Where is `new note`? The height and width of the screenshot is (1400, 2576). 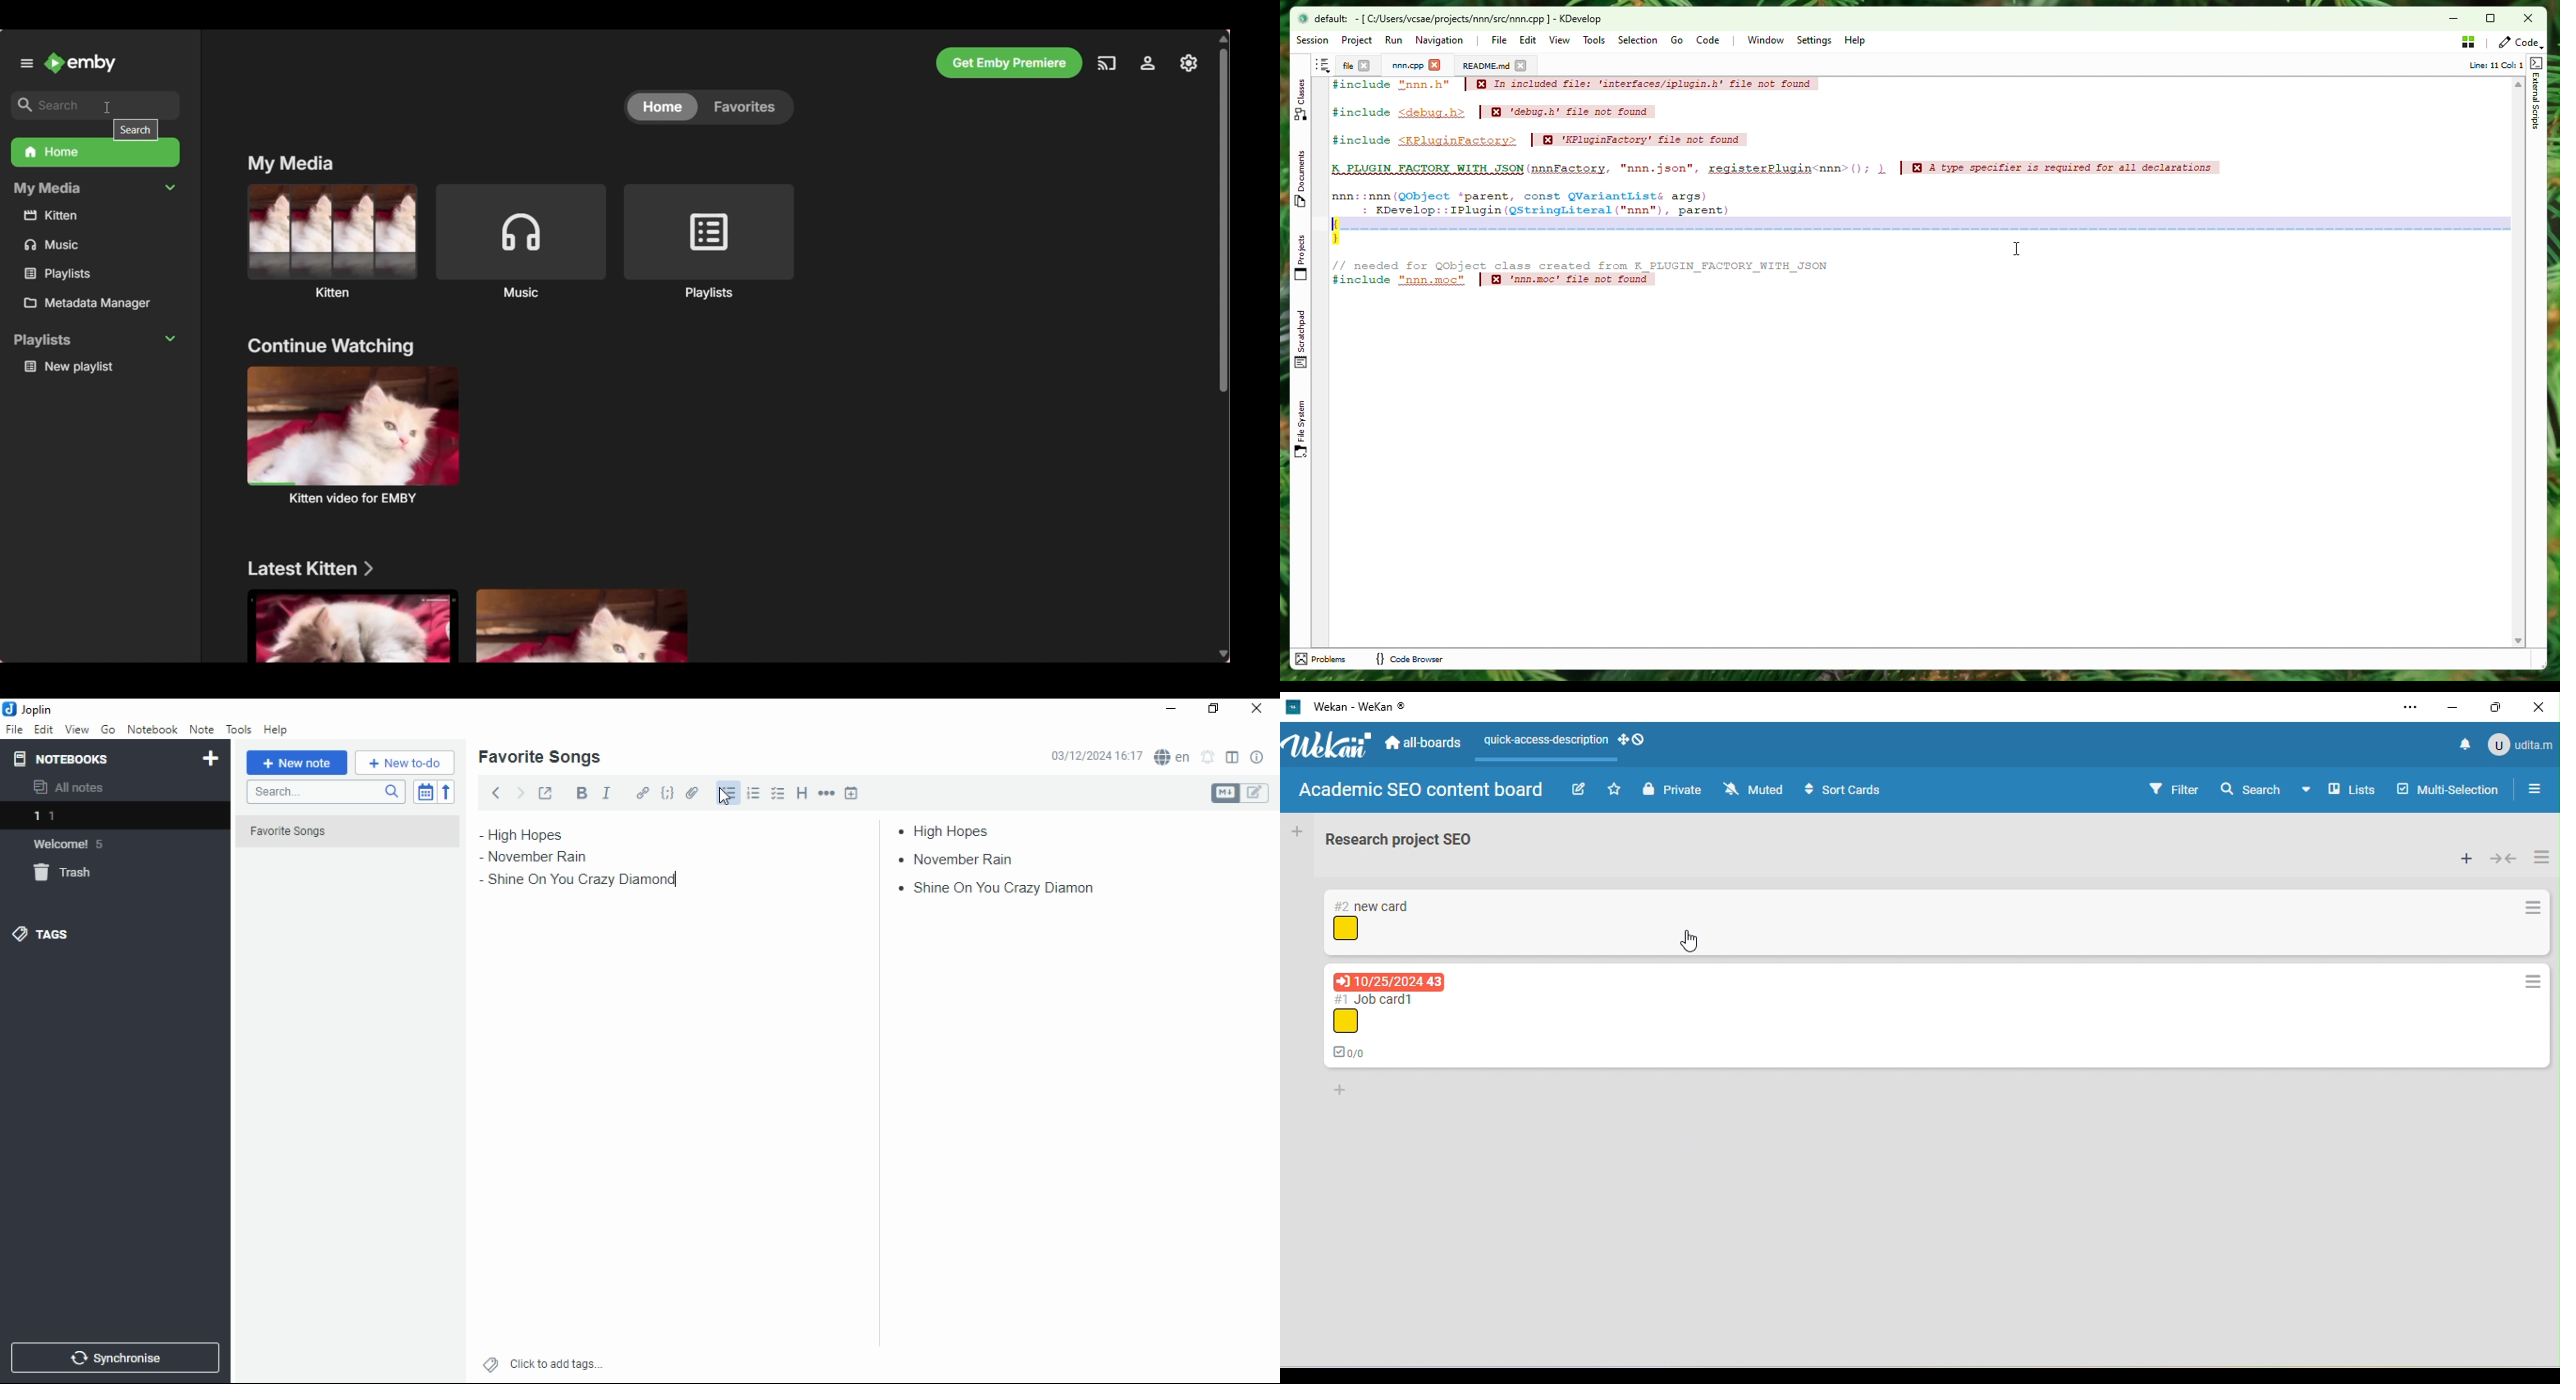 new note is located at coordinates (297, 763).